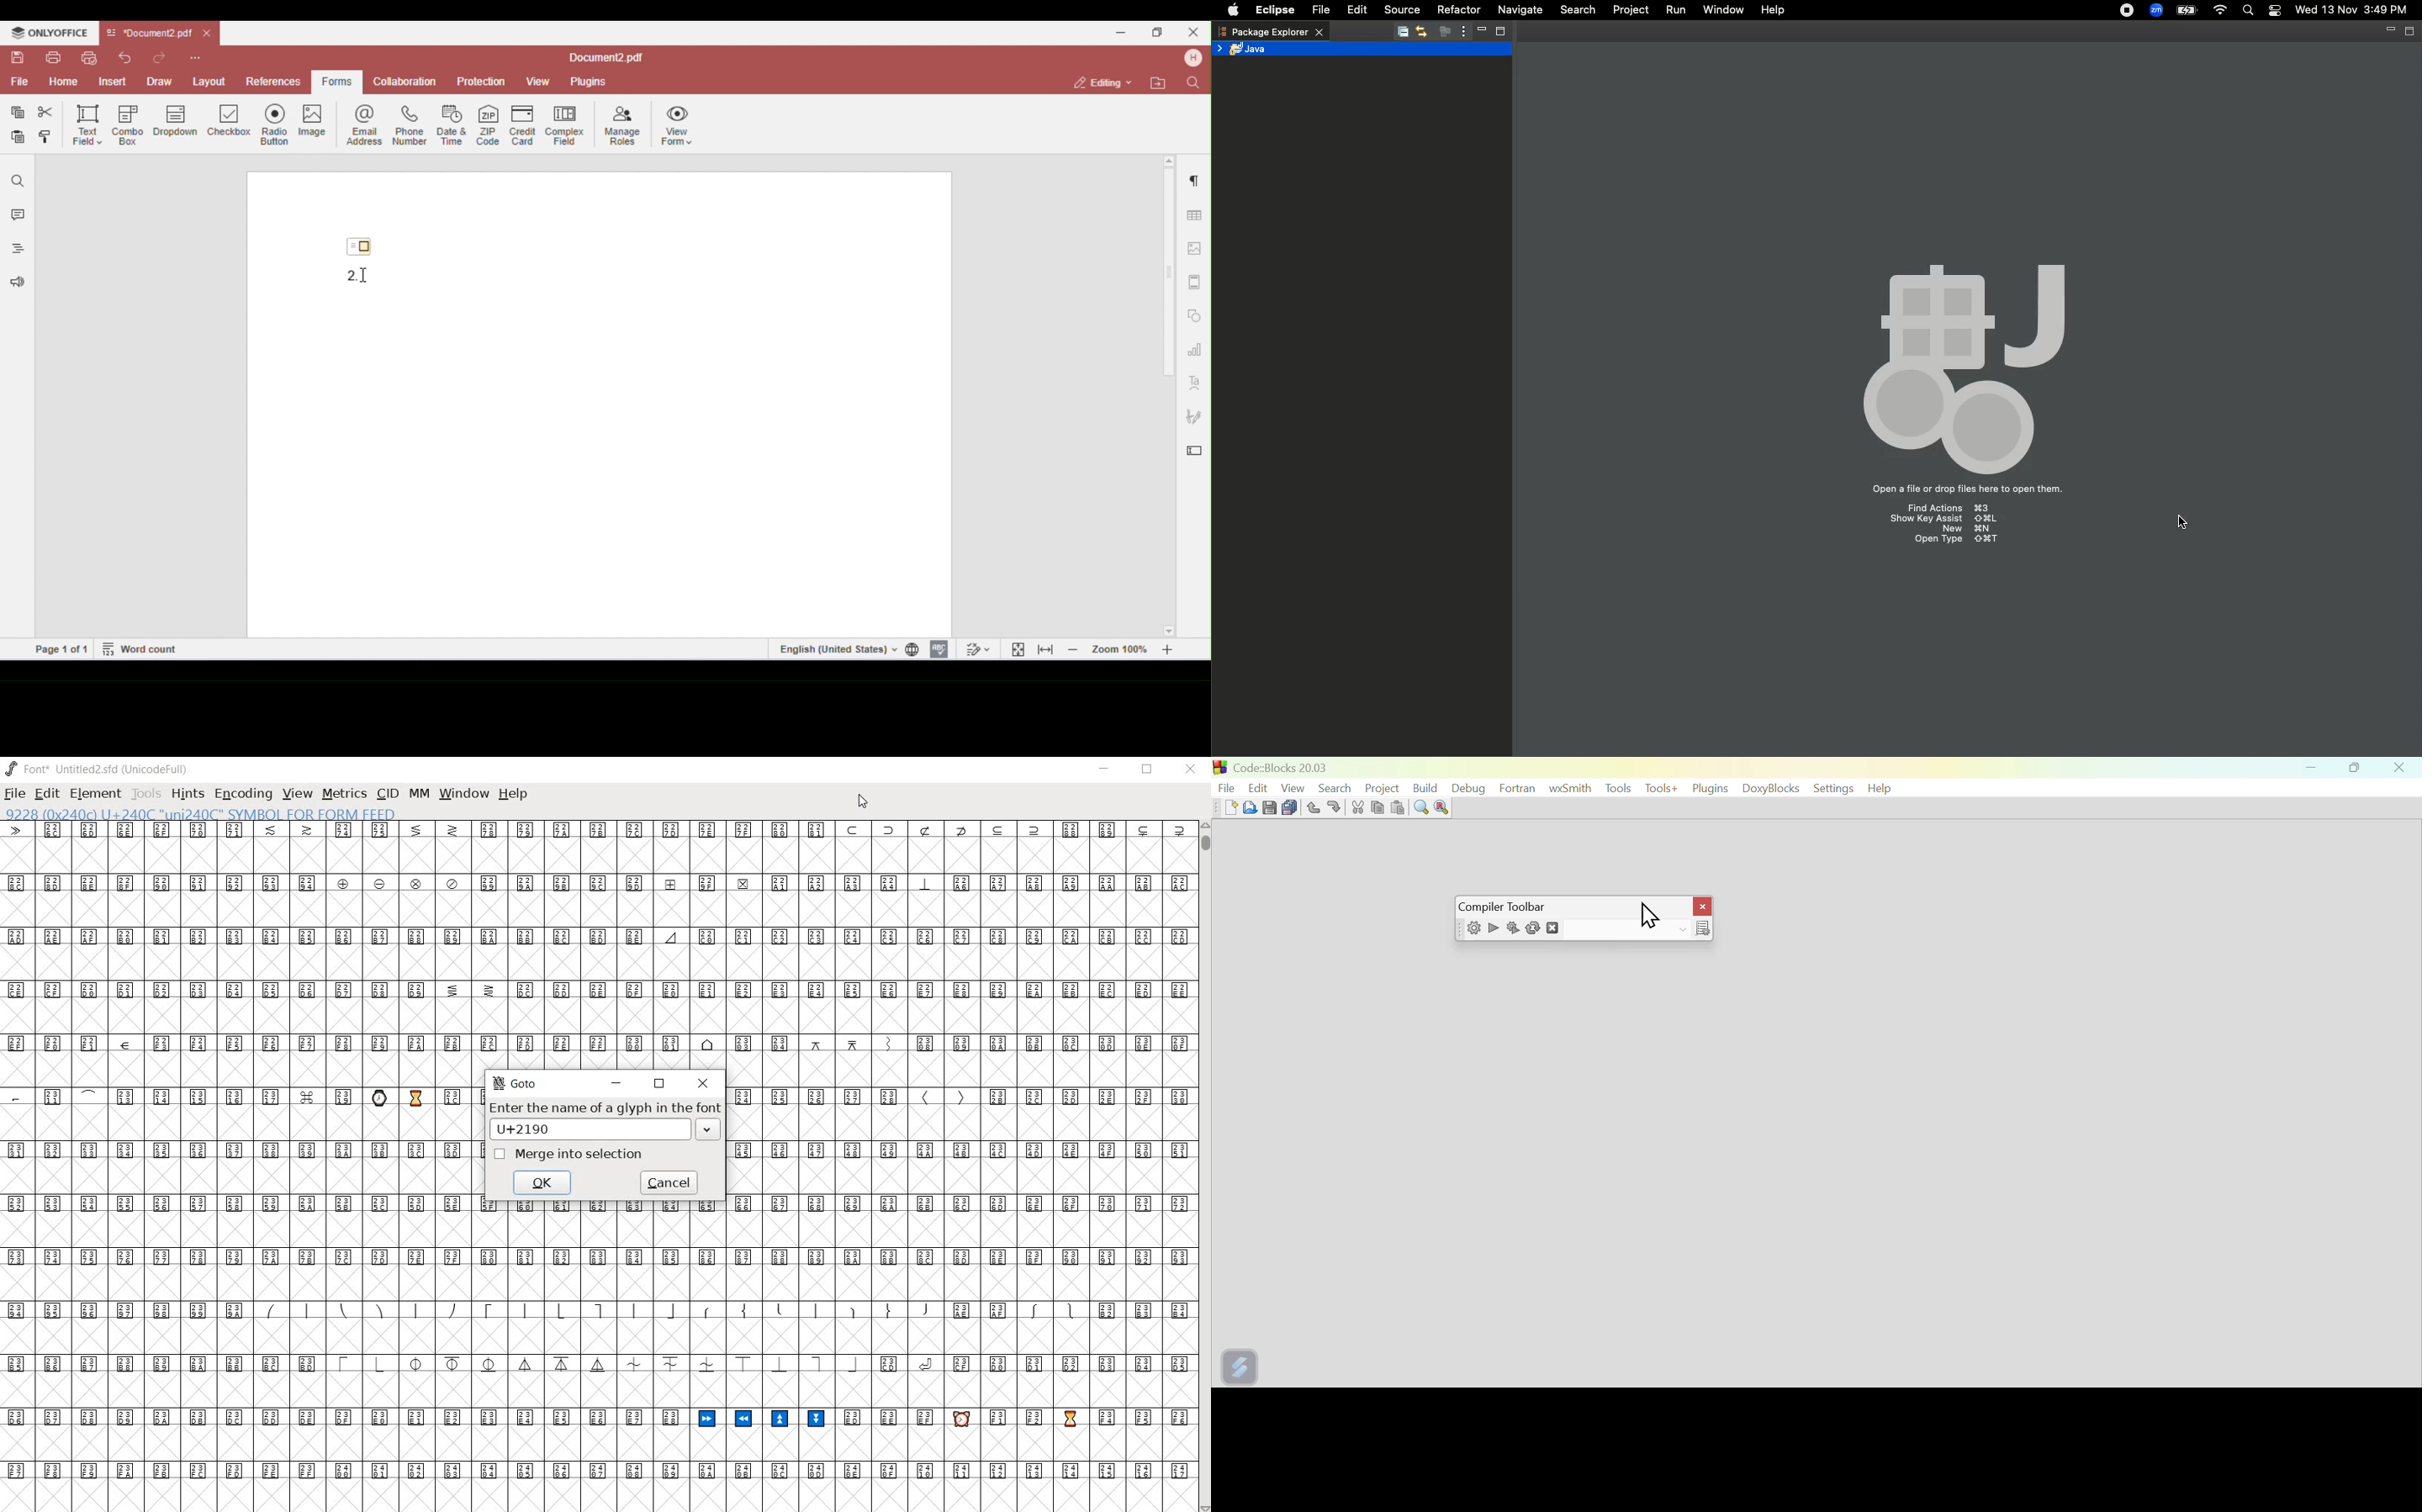 The image size is (2436, 1512). What do you see at coordinates (1772, 10) in the screenshot?
I see `Help` at bounding box center [1772, 10].